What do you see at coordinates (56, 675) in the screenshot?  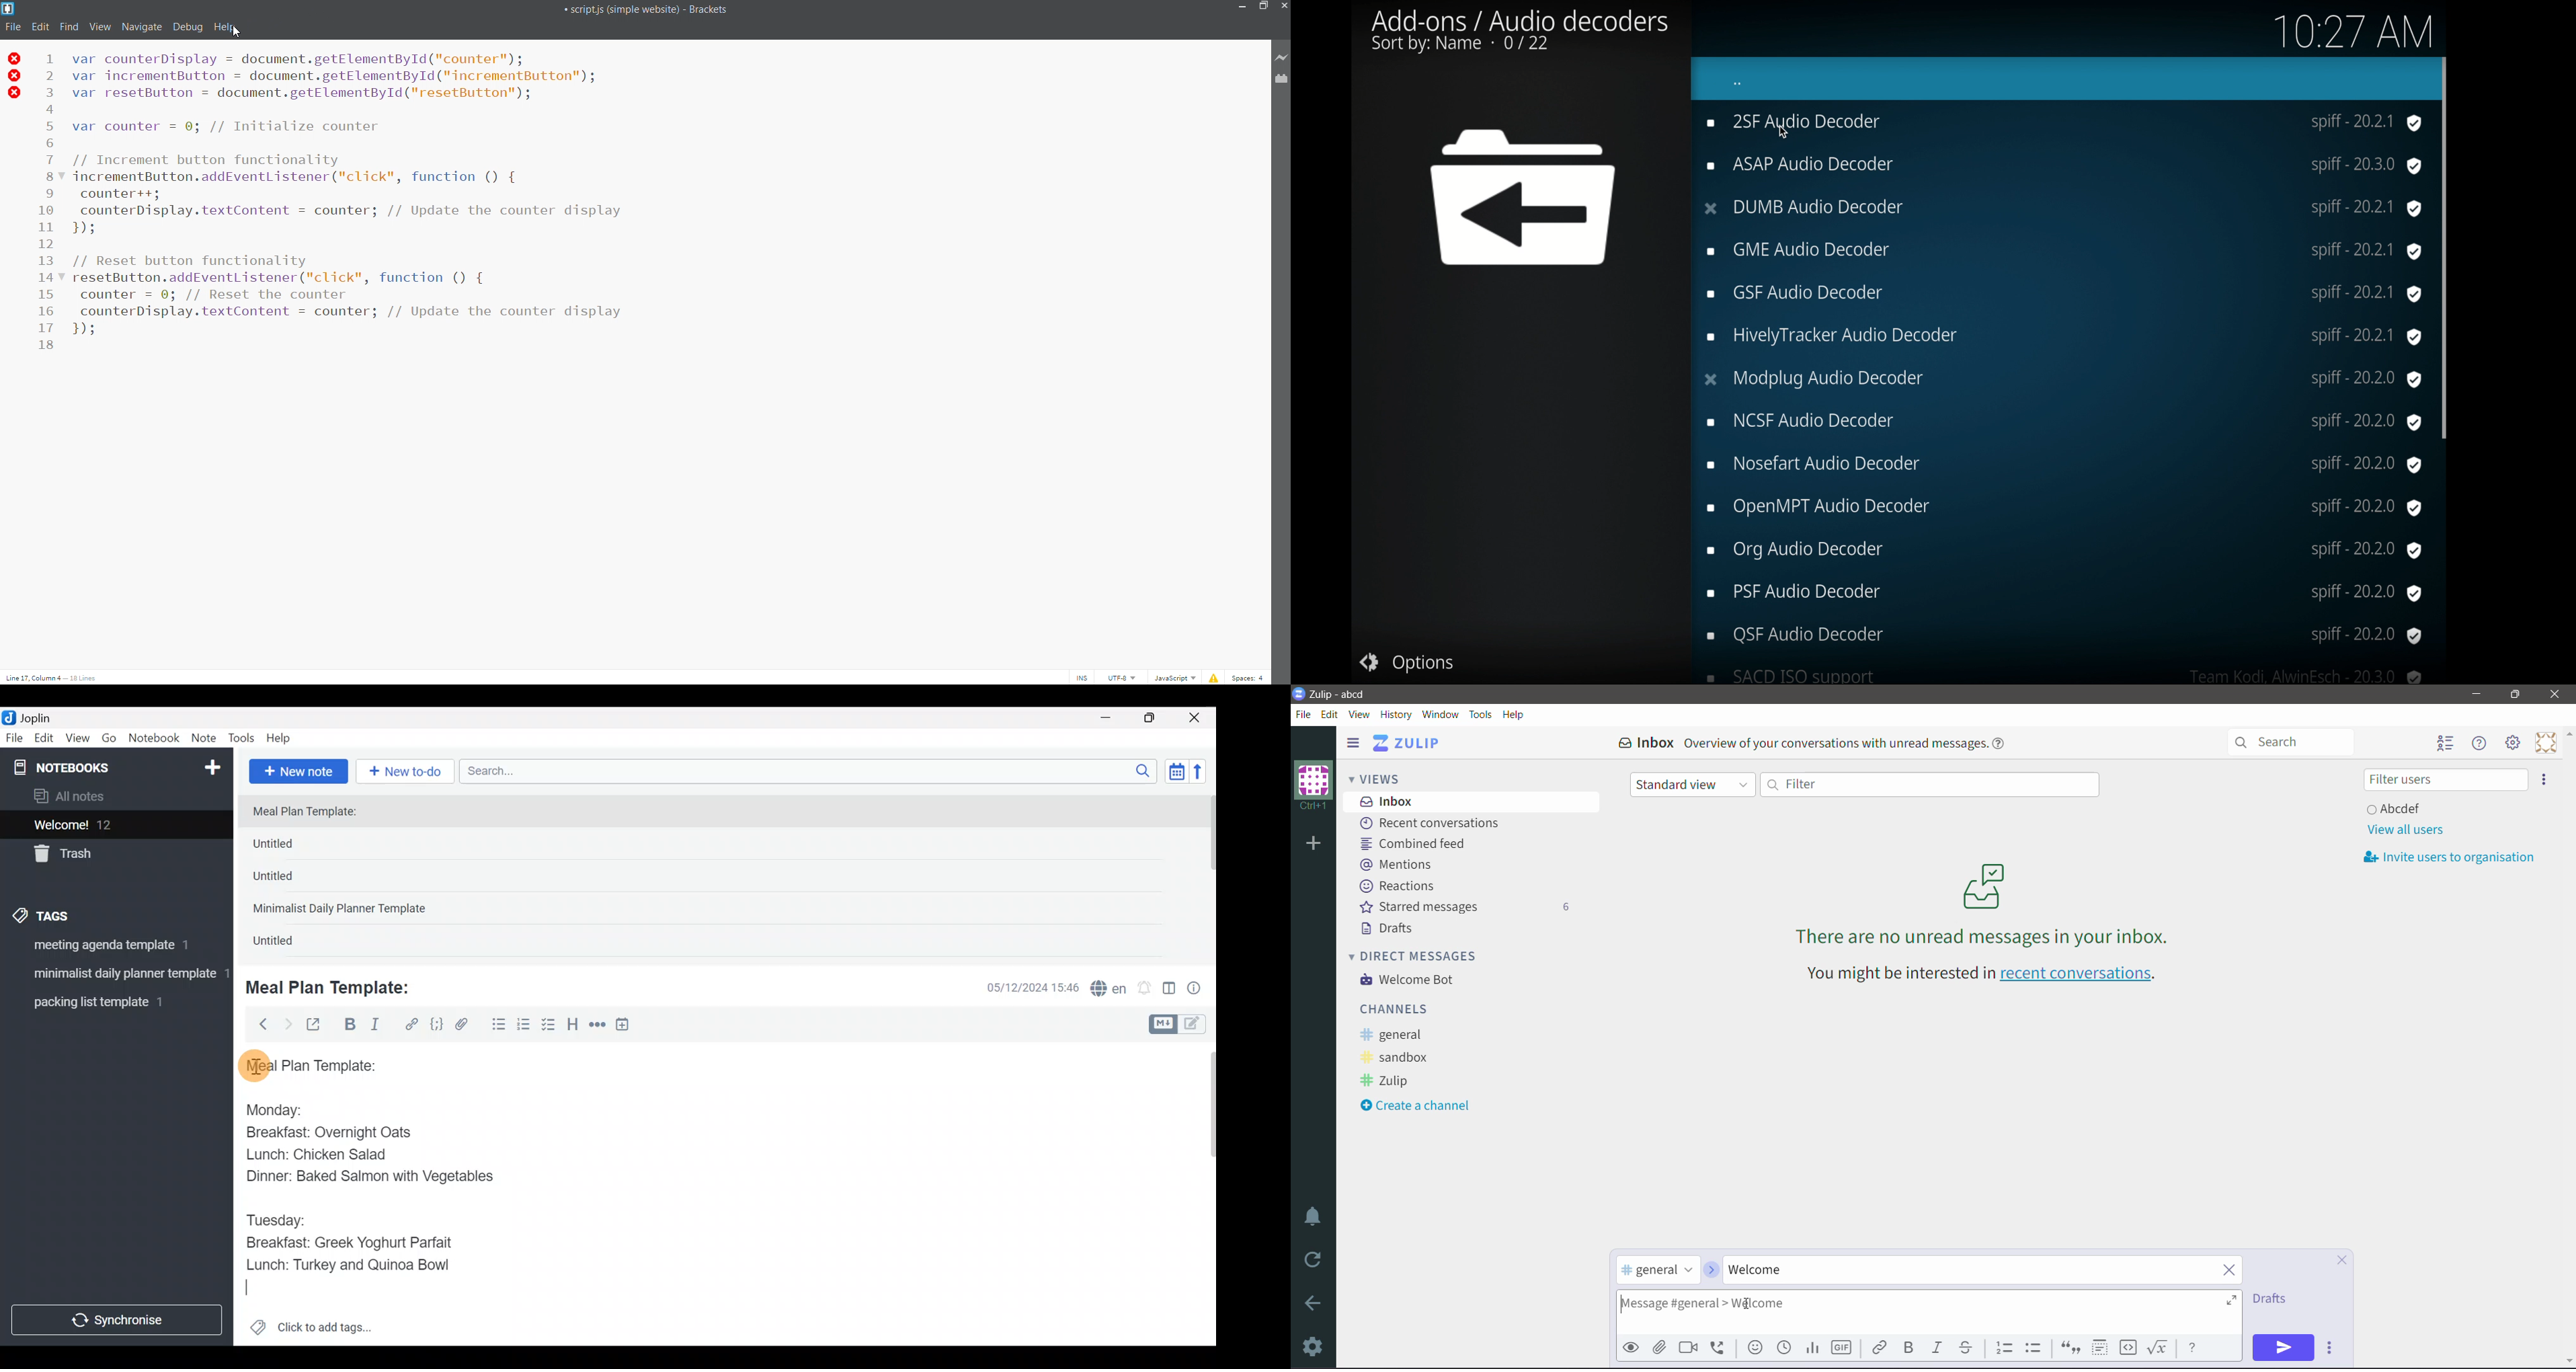 I see `cursor position` at bounding box center [56, 675].